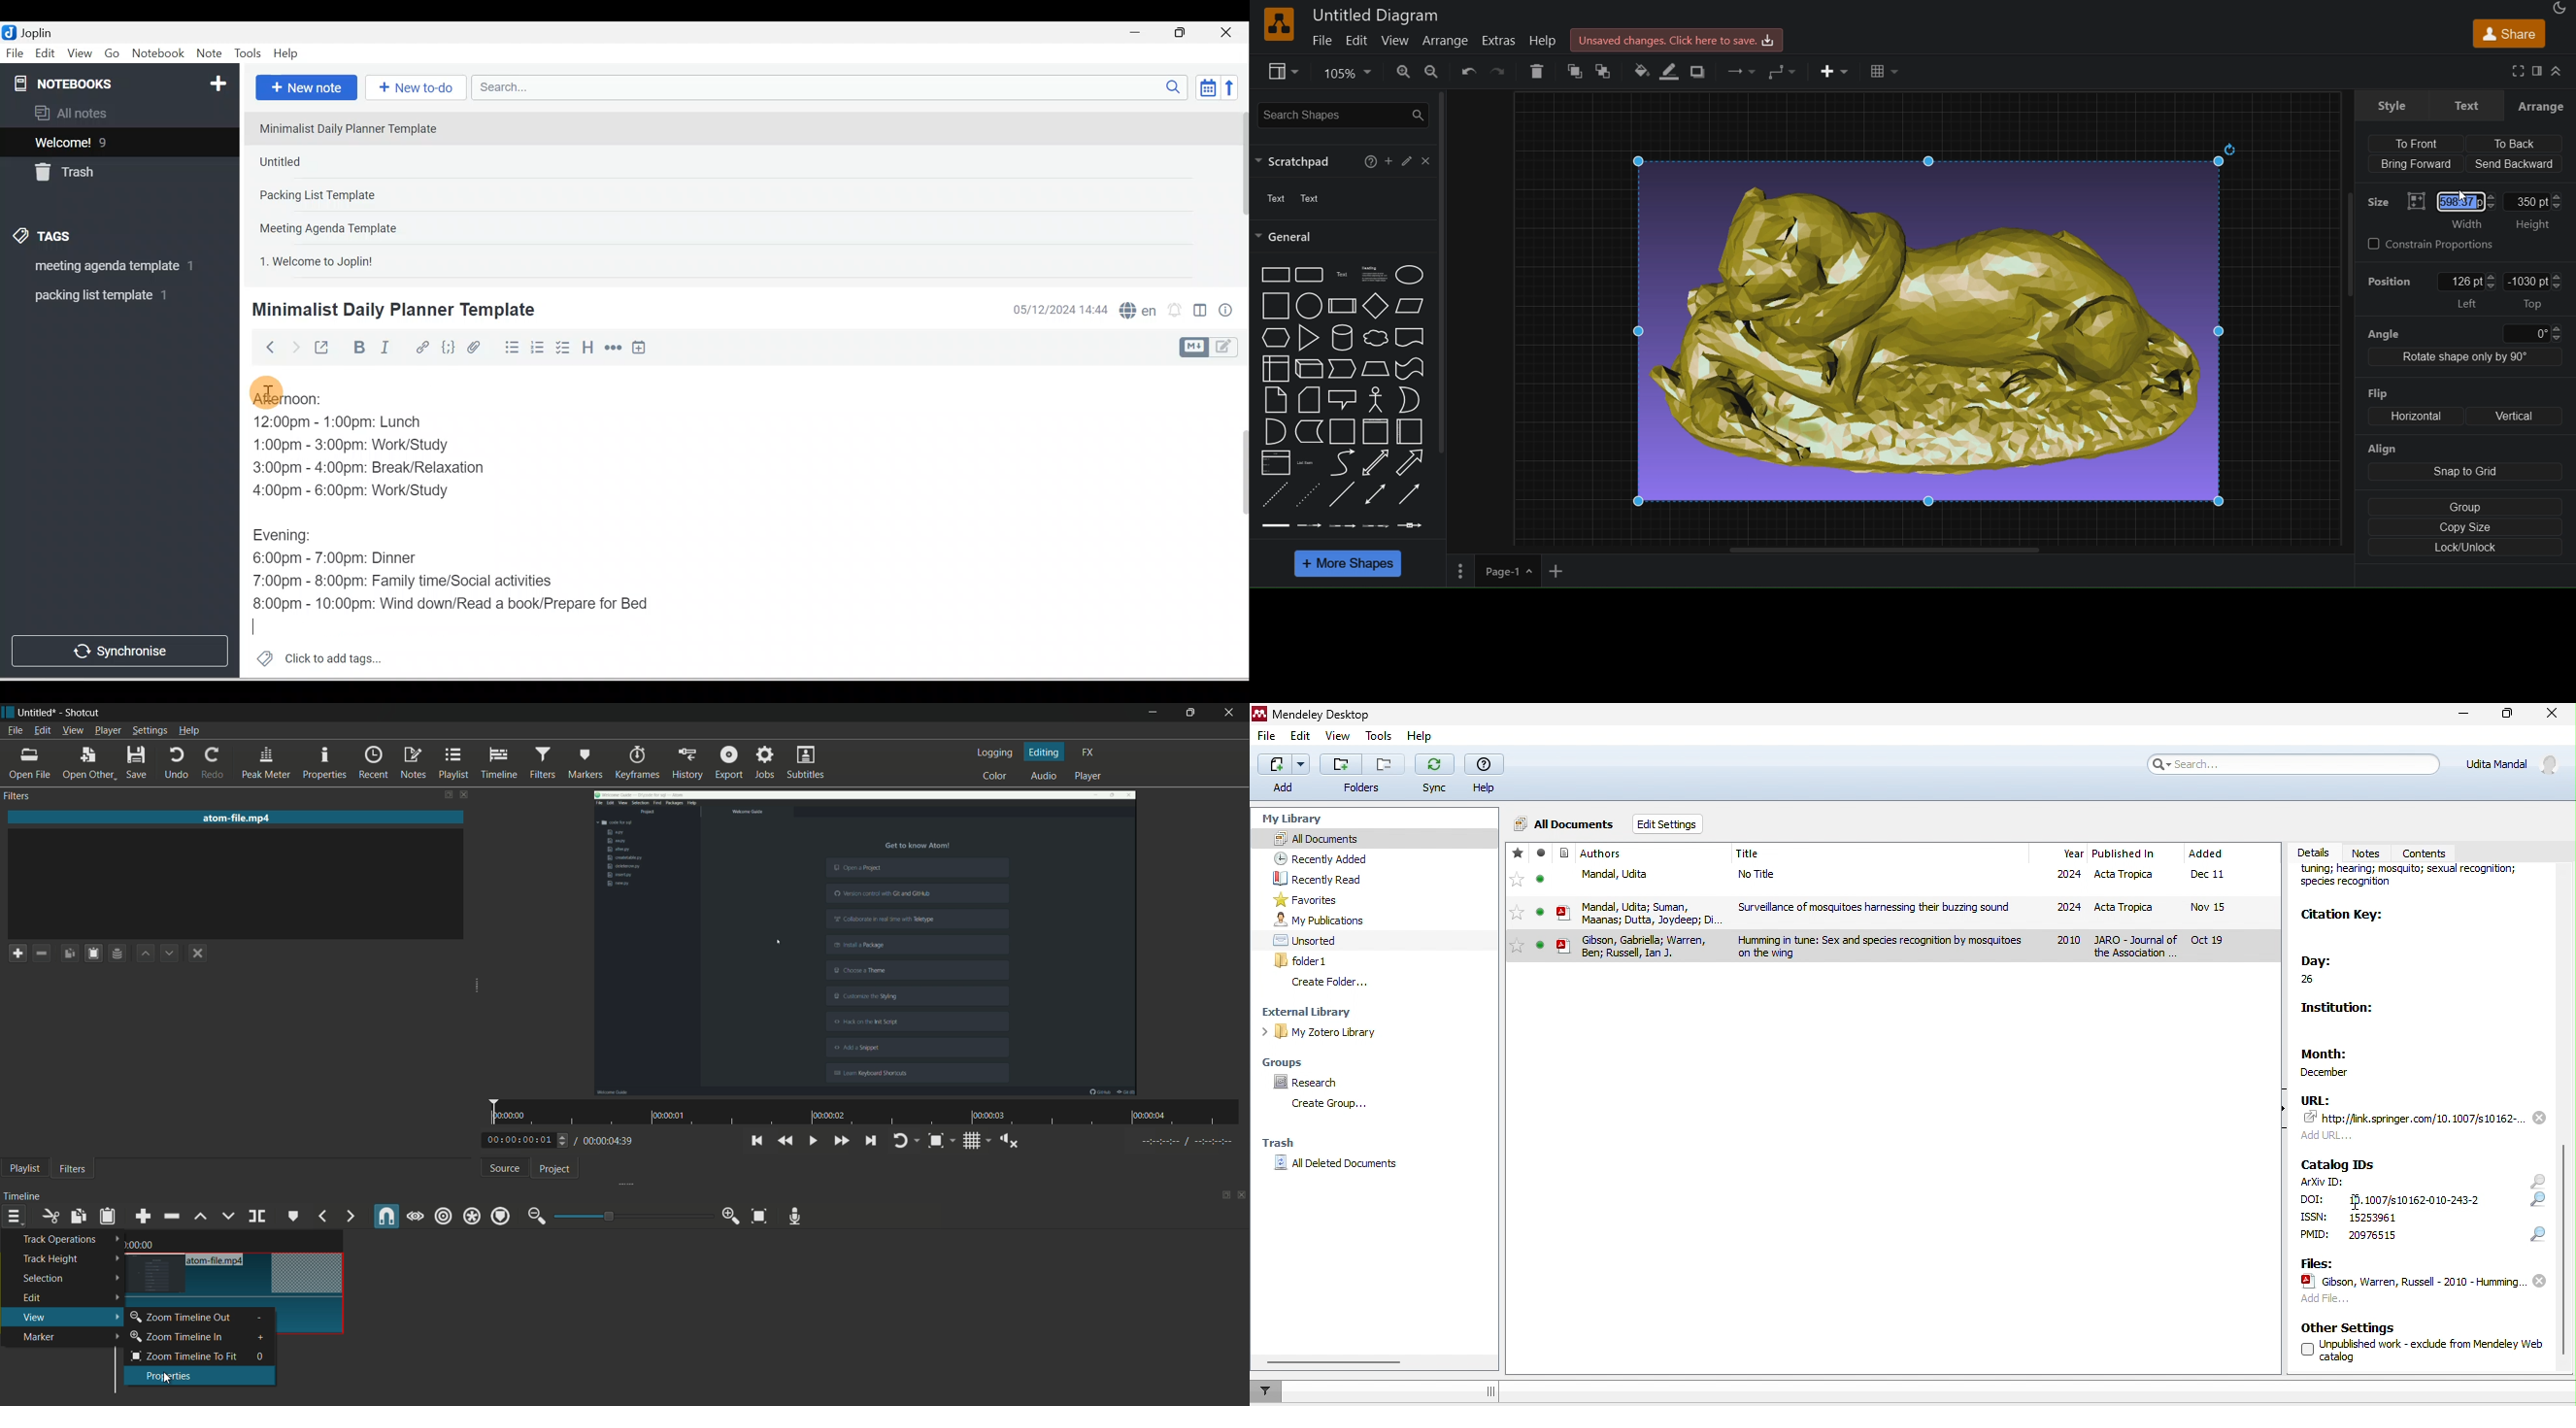 The width and height of the screenshot is (2576, 1428). Describe the element at coordinates (357, 348) in the screenshot. I see `Bold` at that location.